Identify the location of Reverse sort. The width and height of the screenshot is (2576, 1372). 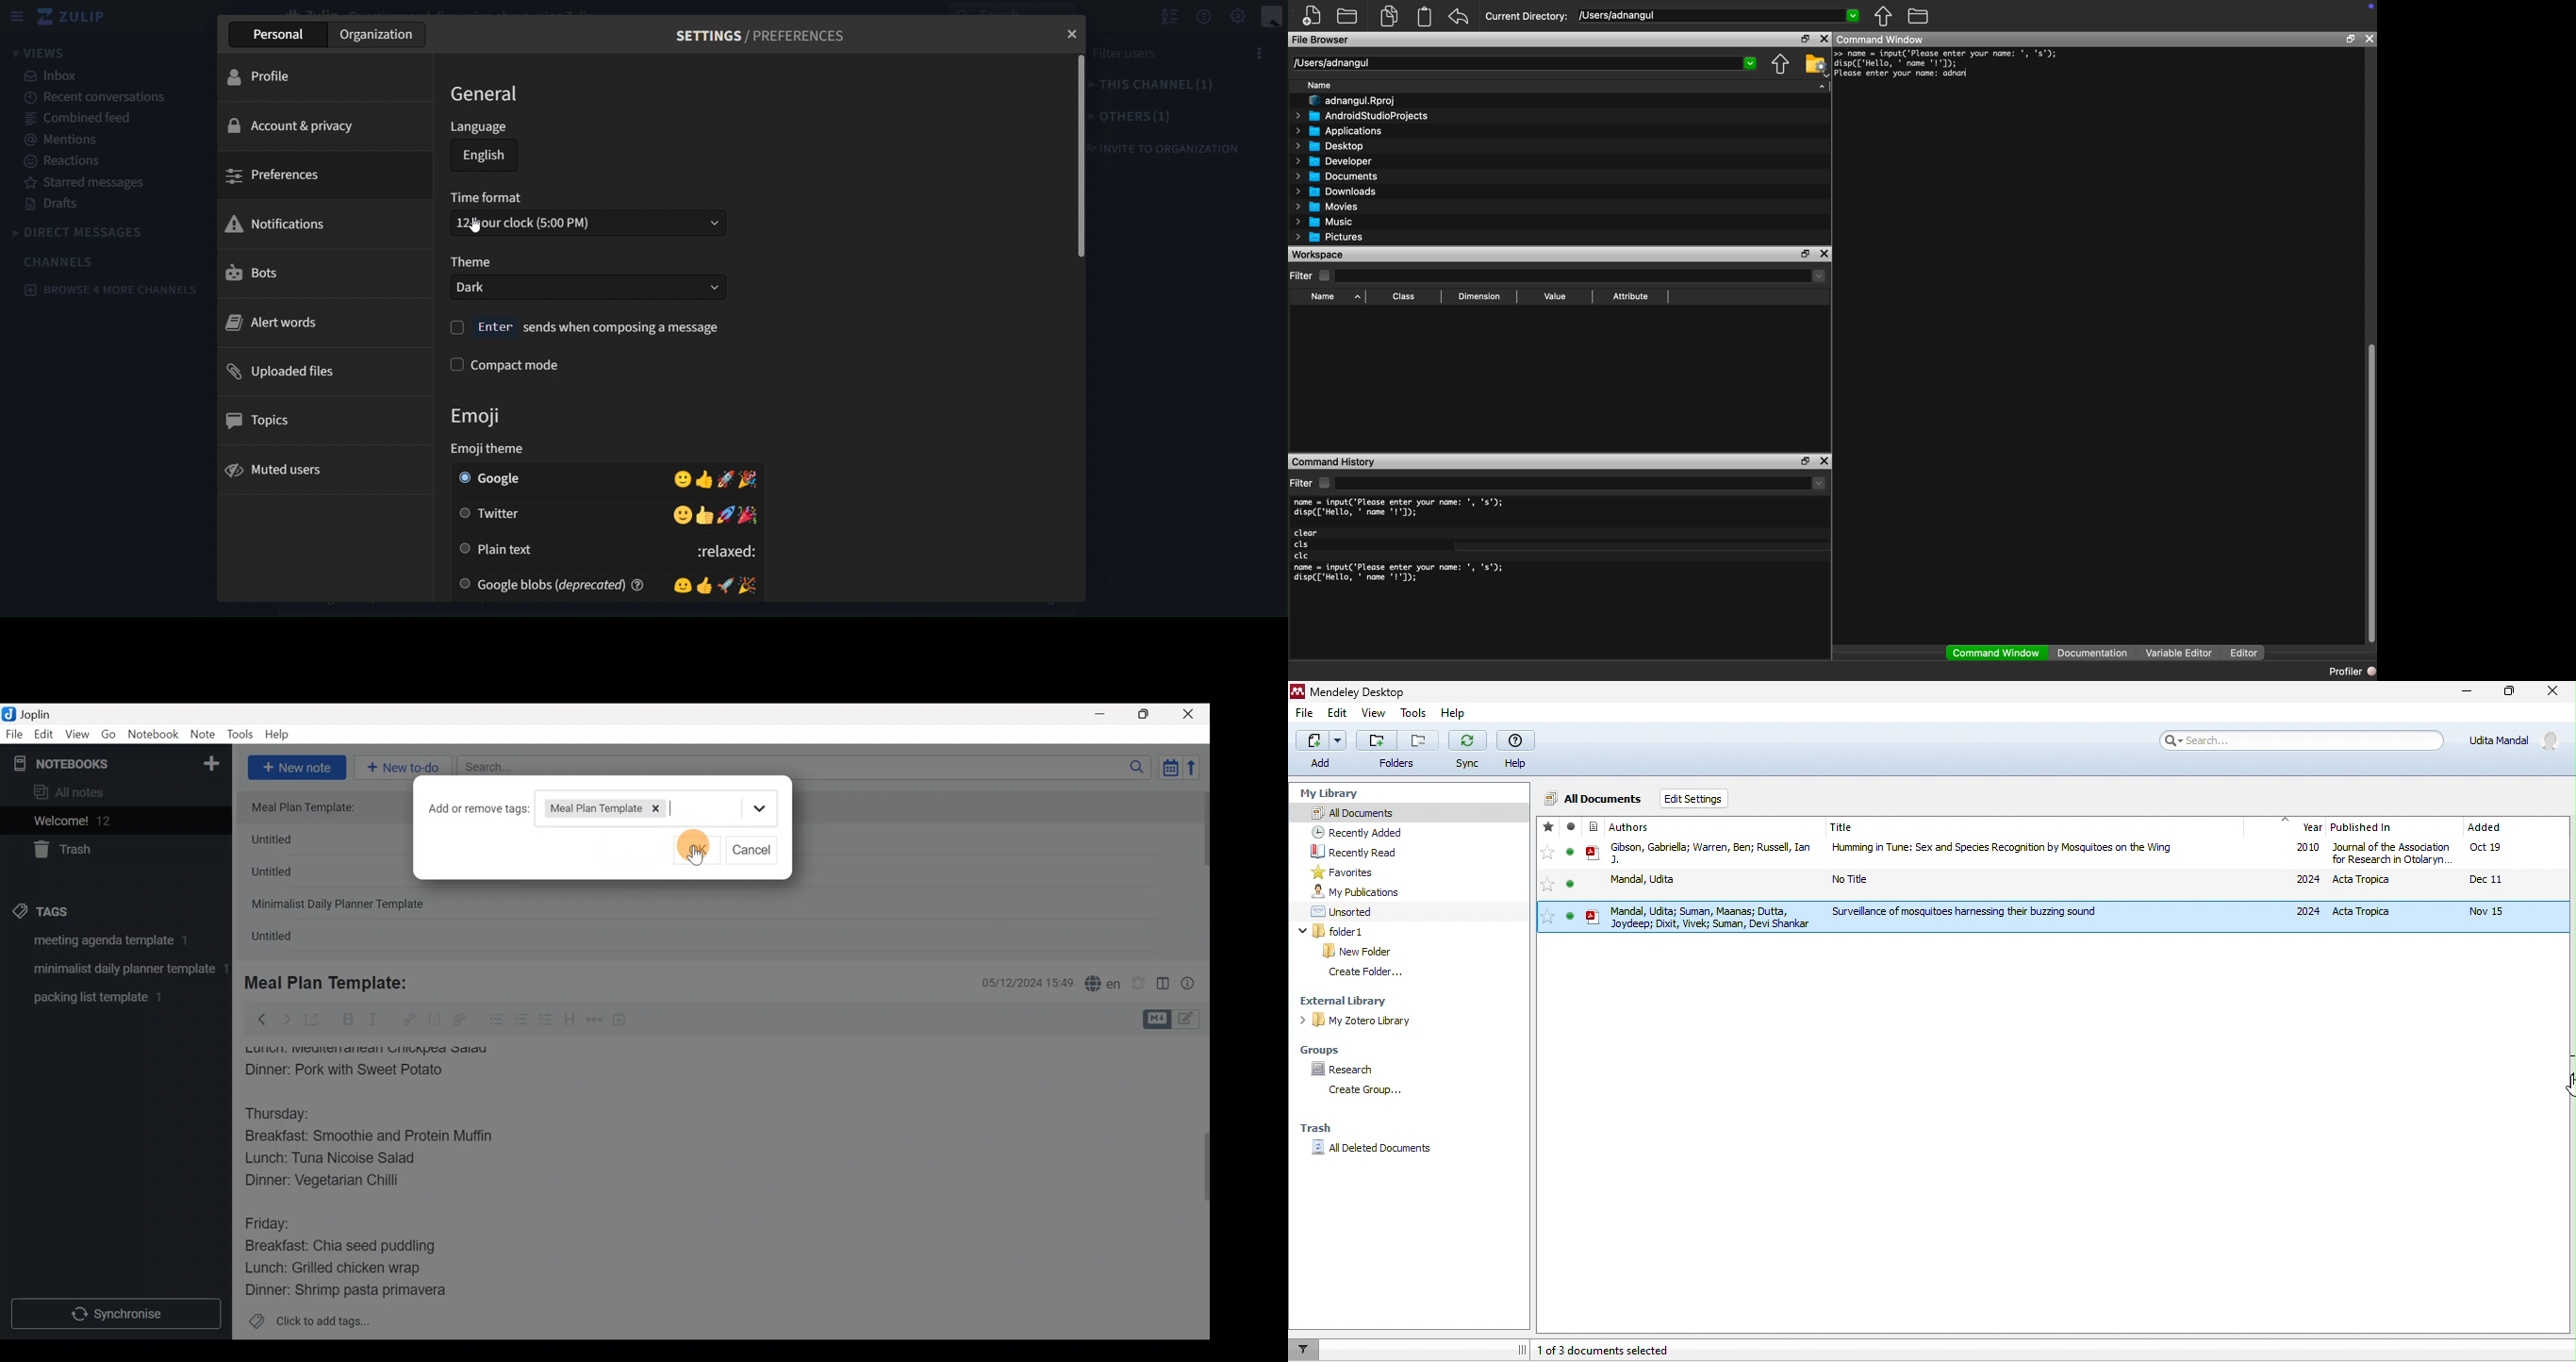
(1198, 771).